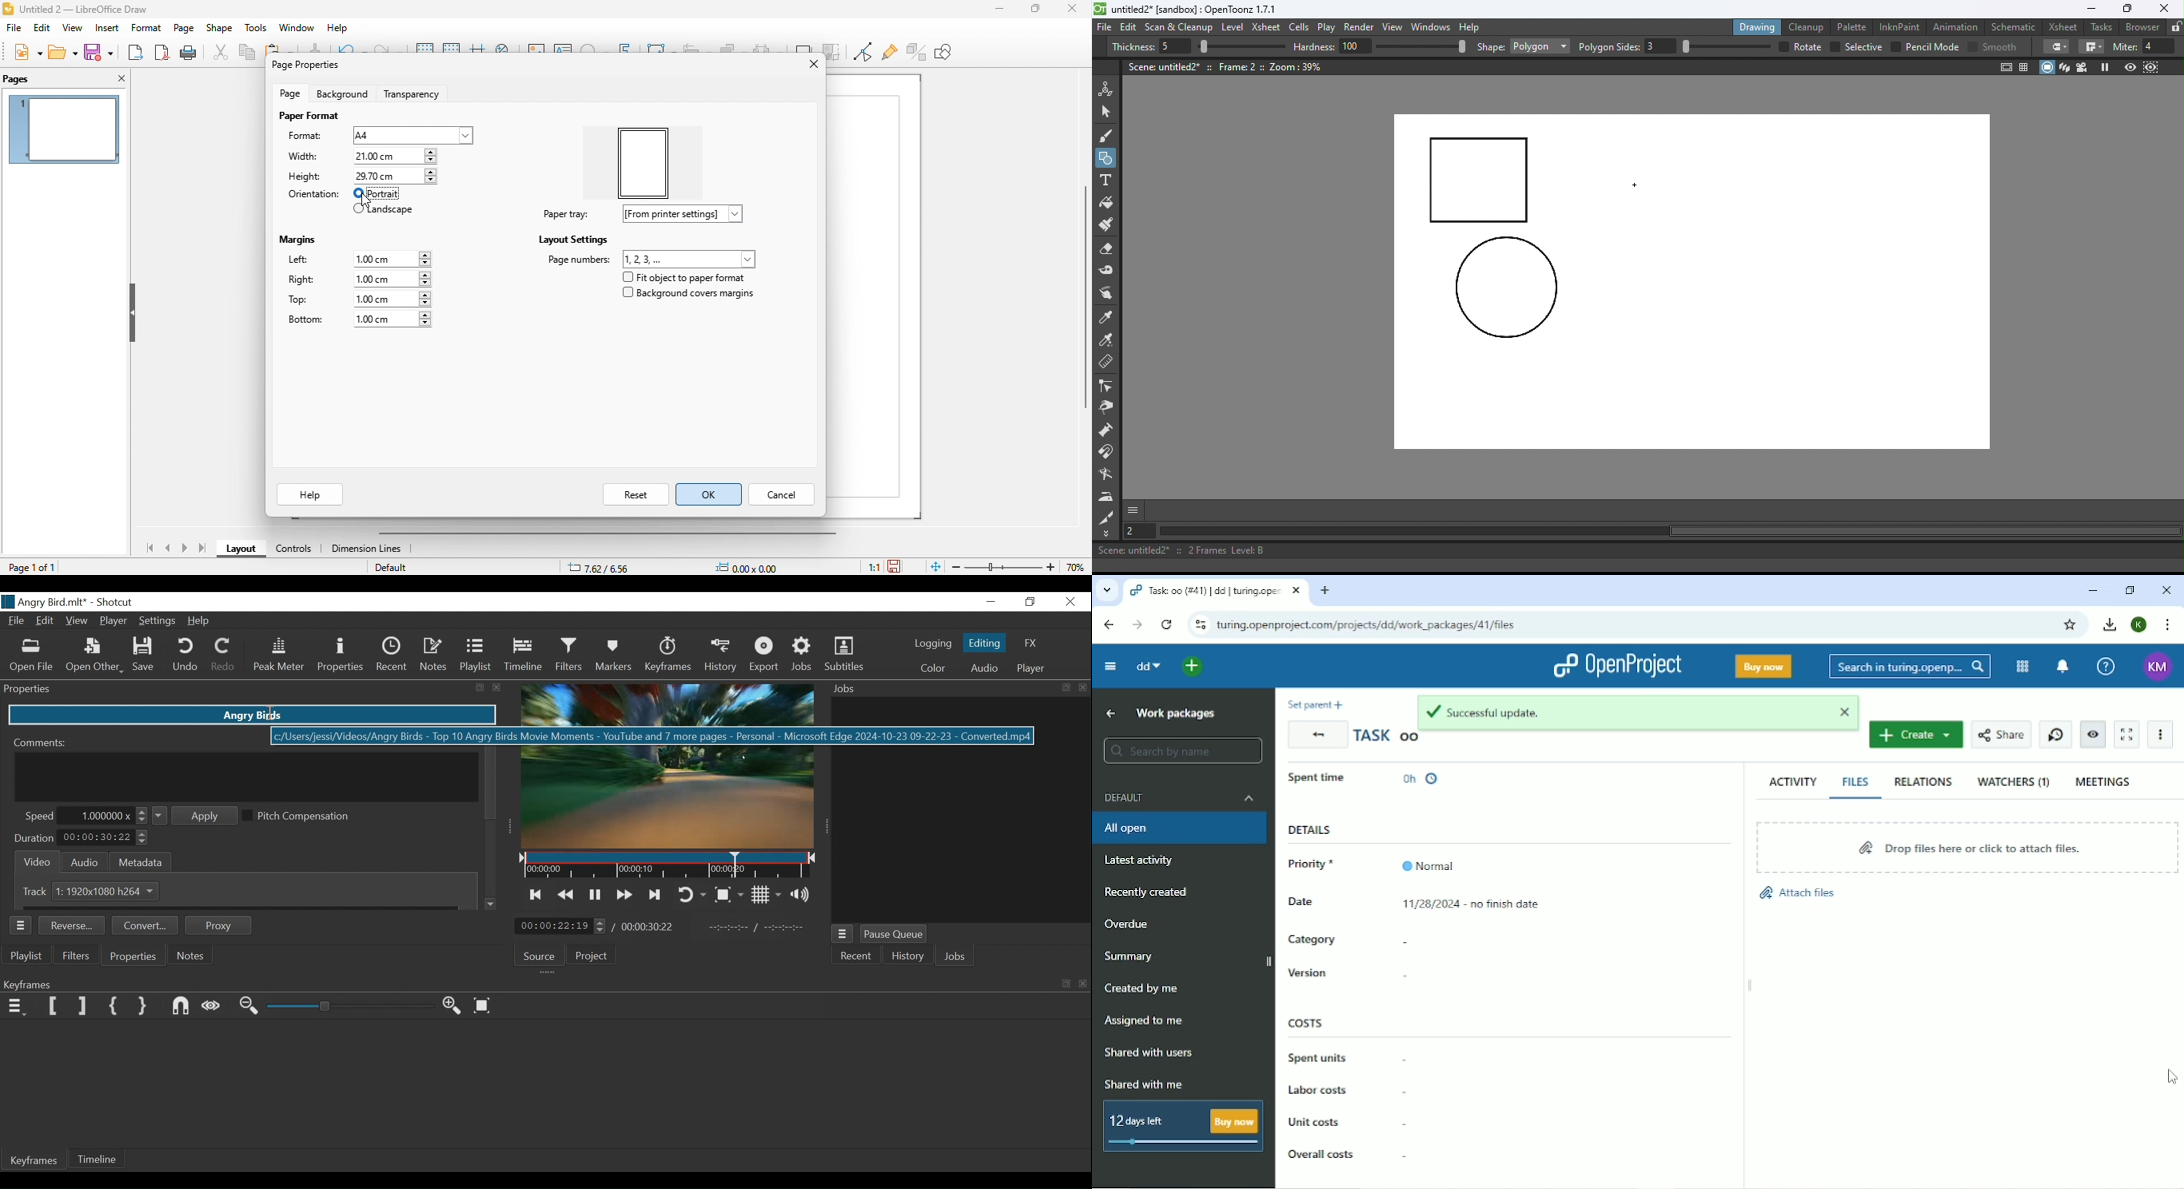 The height and width of the screenshot is (1204, 2184). What do you see at coordinates (42, 742) in the screenshot?
I see `Comments` at bounding box center [42, 742].